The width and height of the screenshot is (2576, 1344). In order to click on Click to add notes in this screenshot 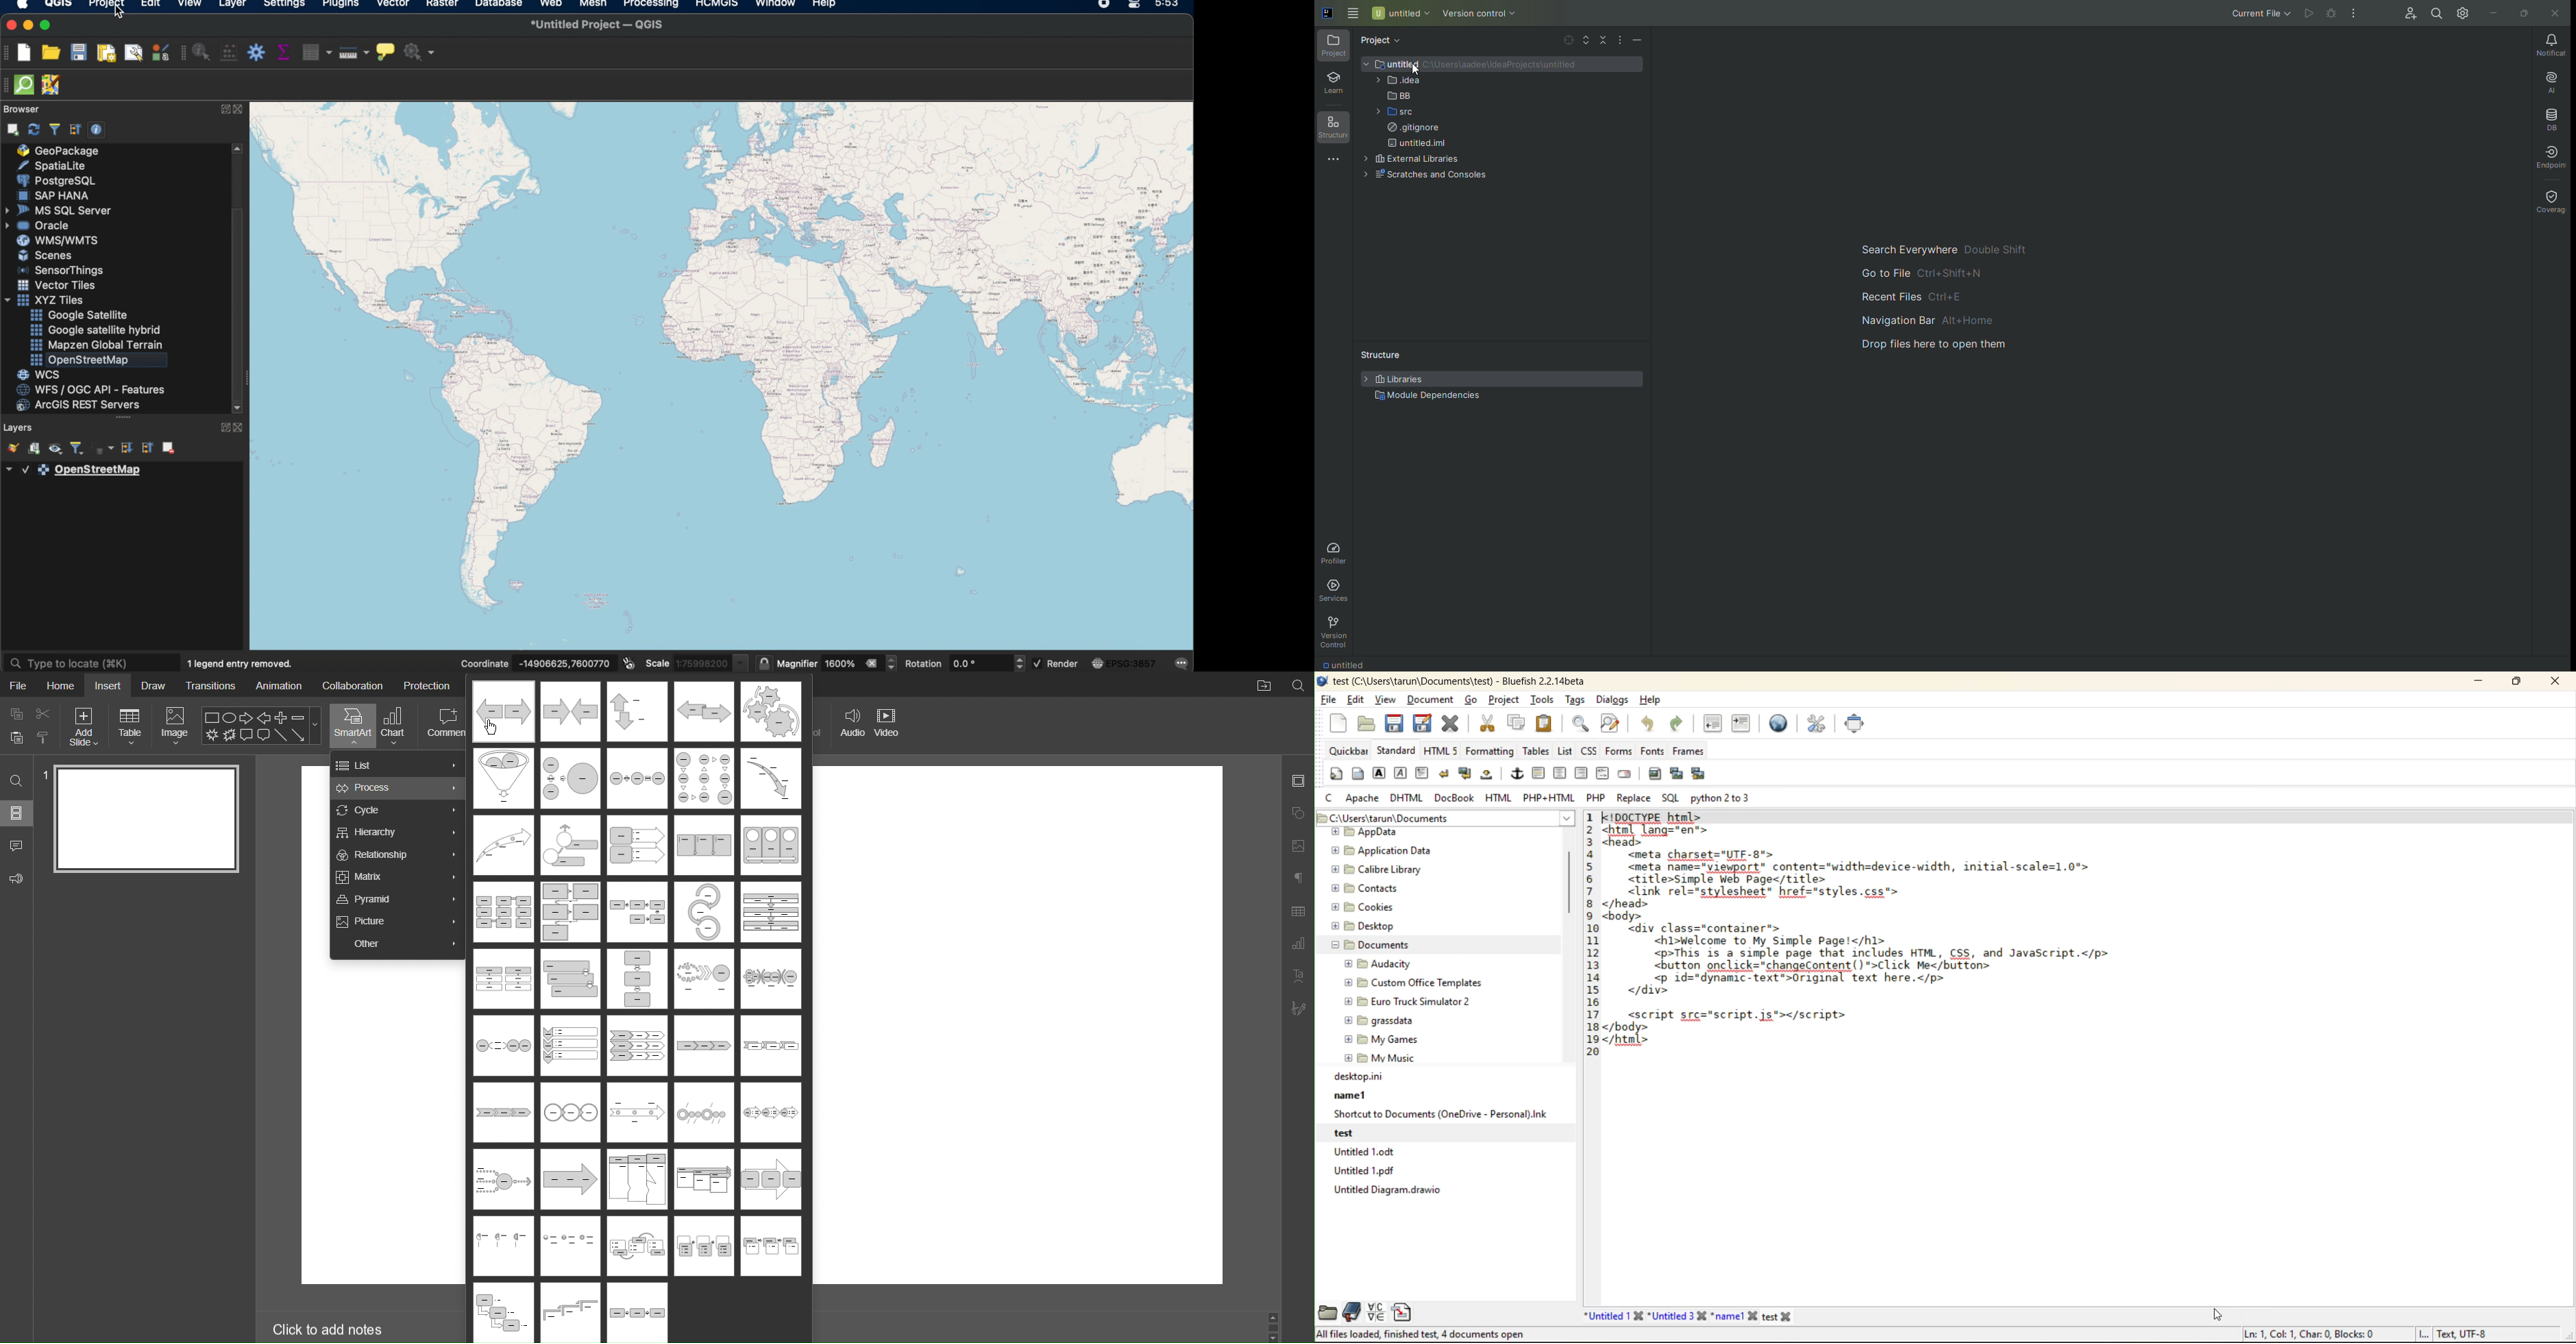, I will do `click(329, 1328)`.